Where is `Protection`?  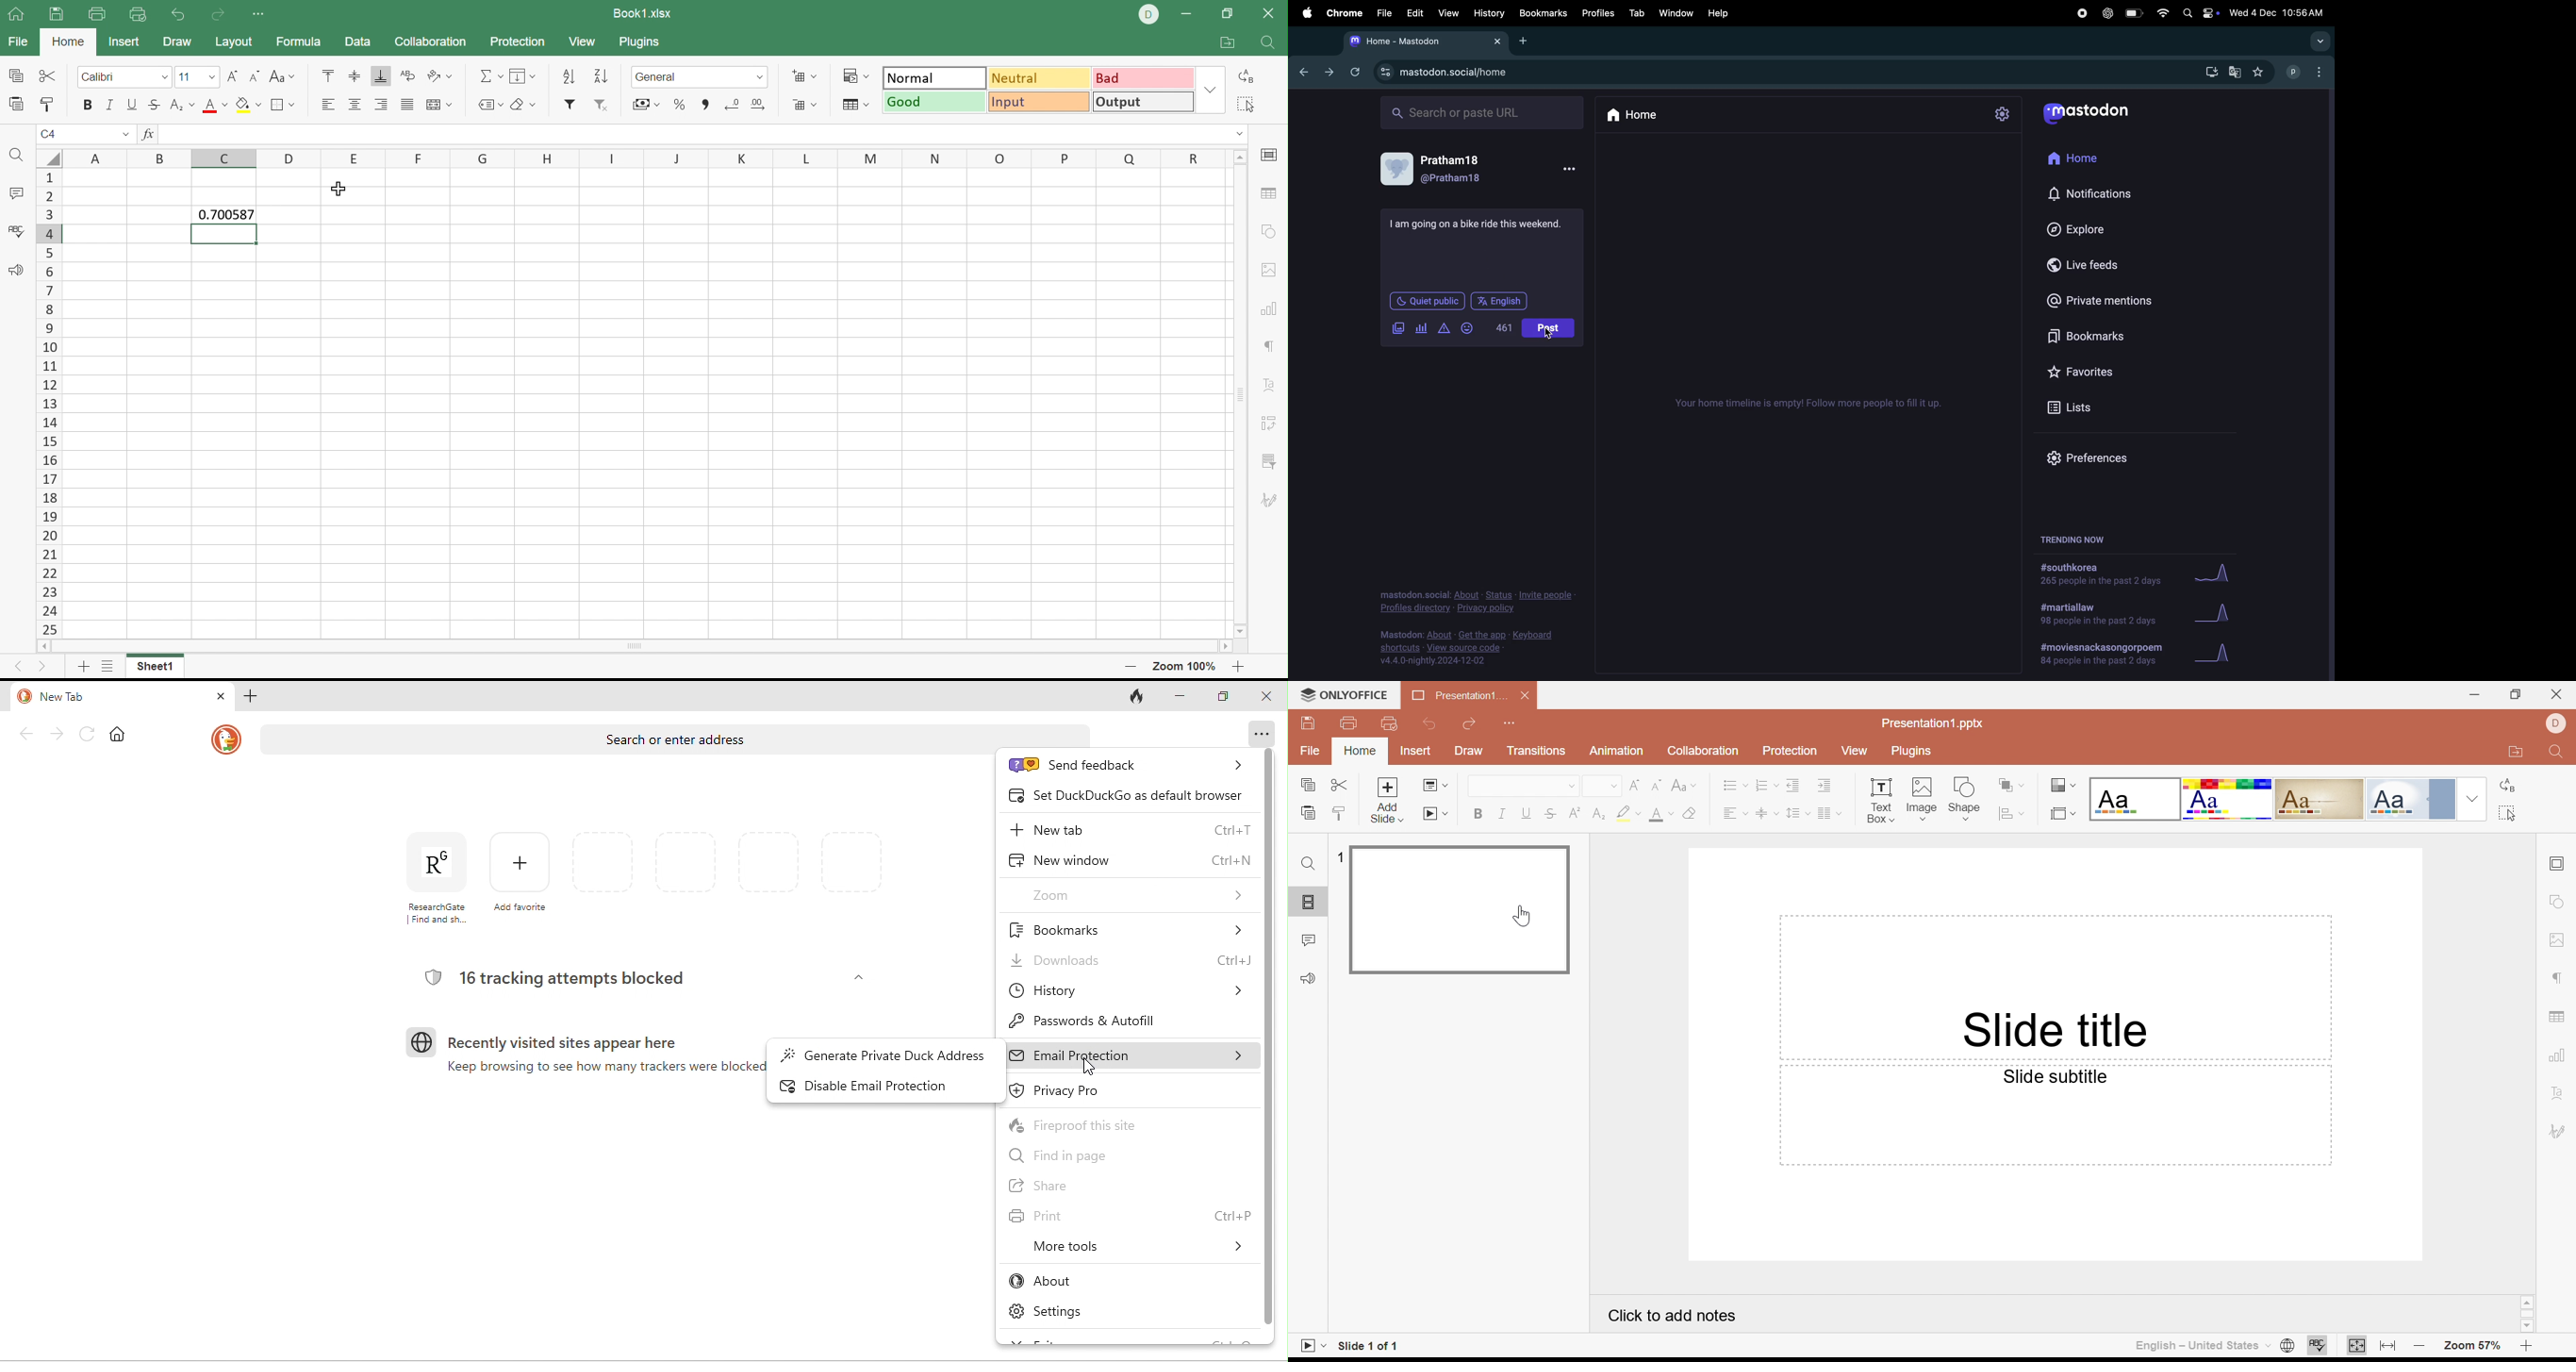 Protection is located at coordinates (1791, 751).